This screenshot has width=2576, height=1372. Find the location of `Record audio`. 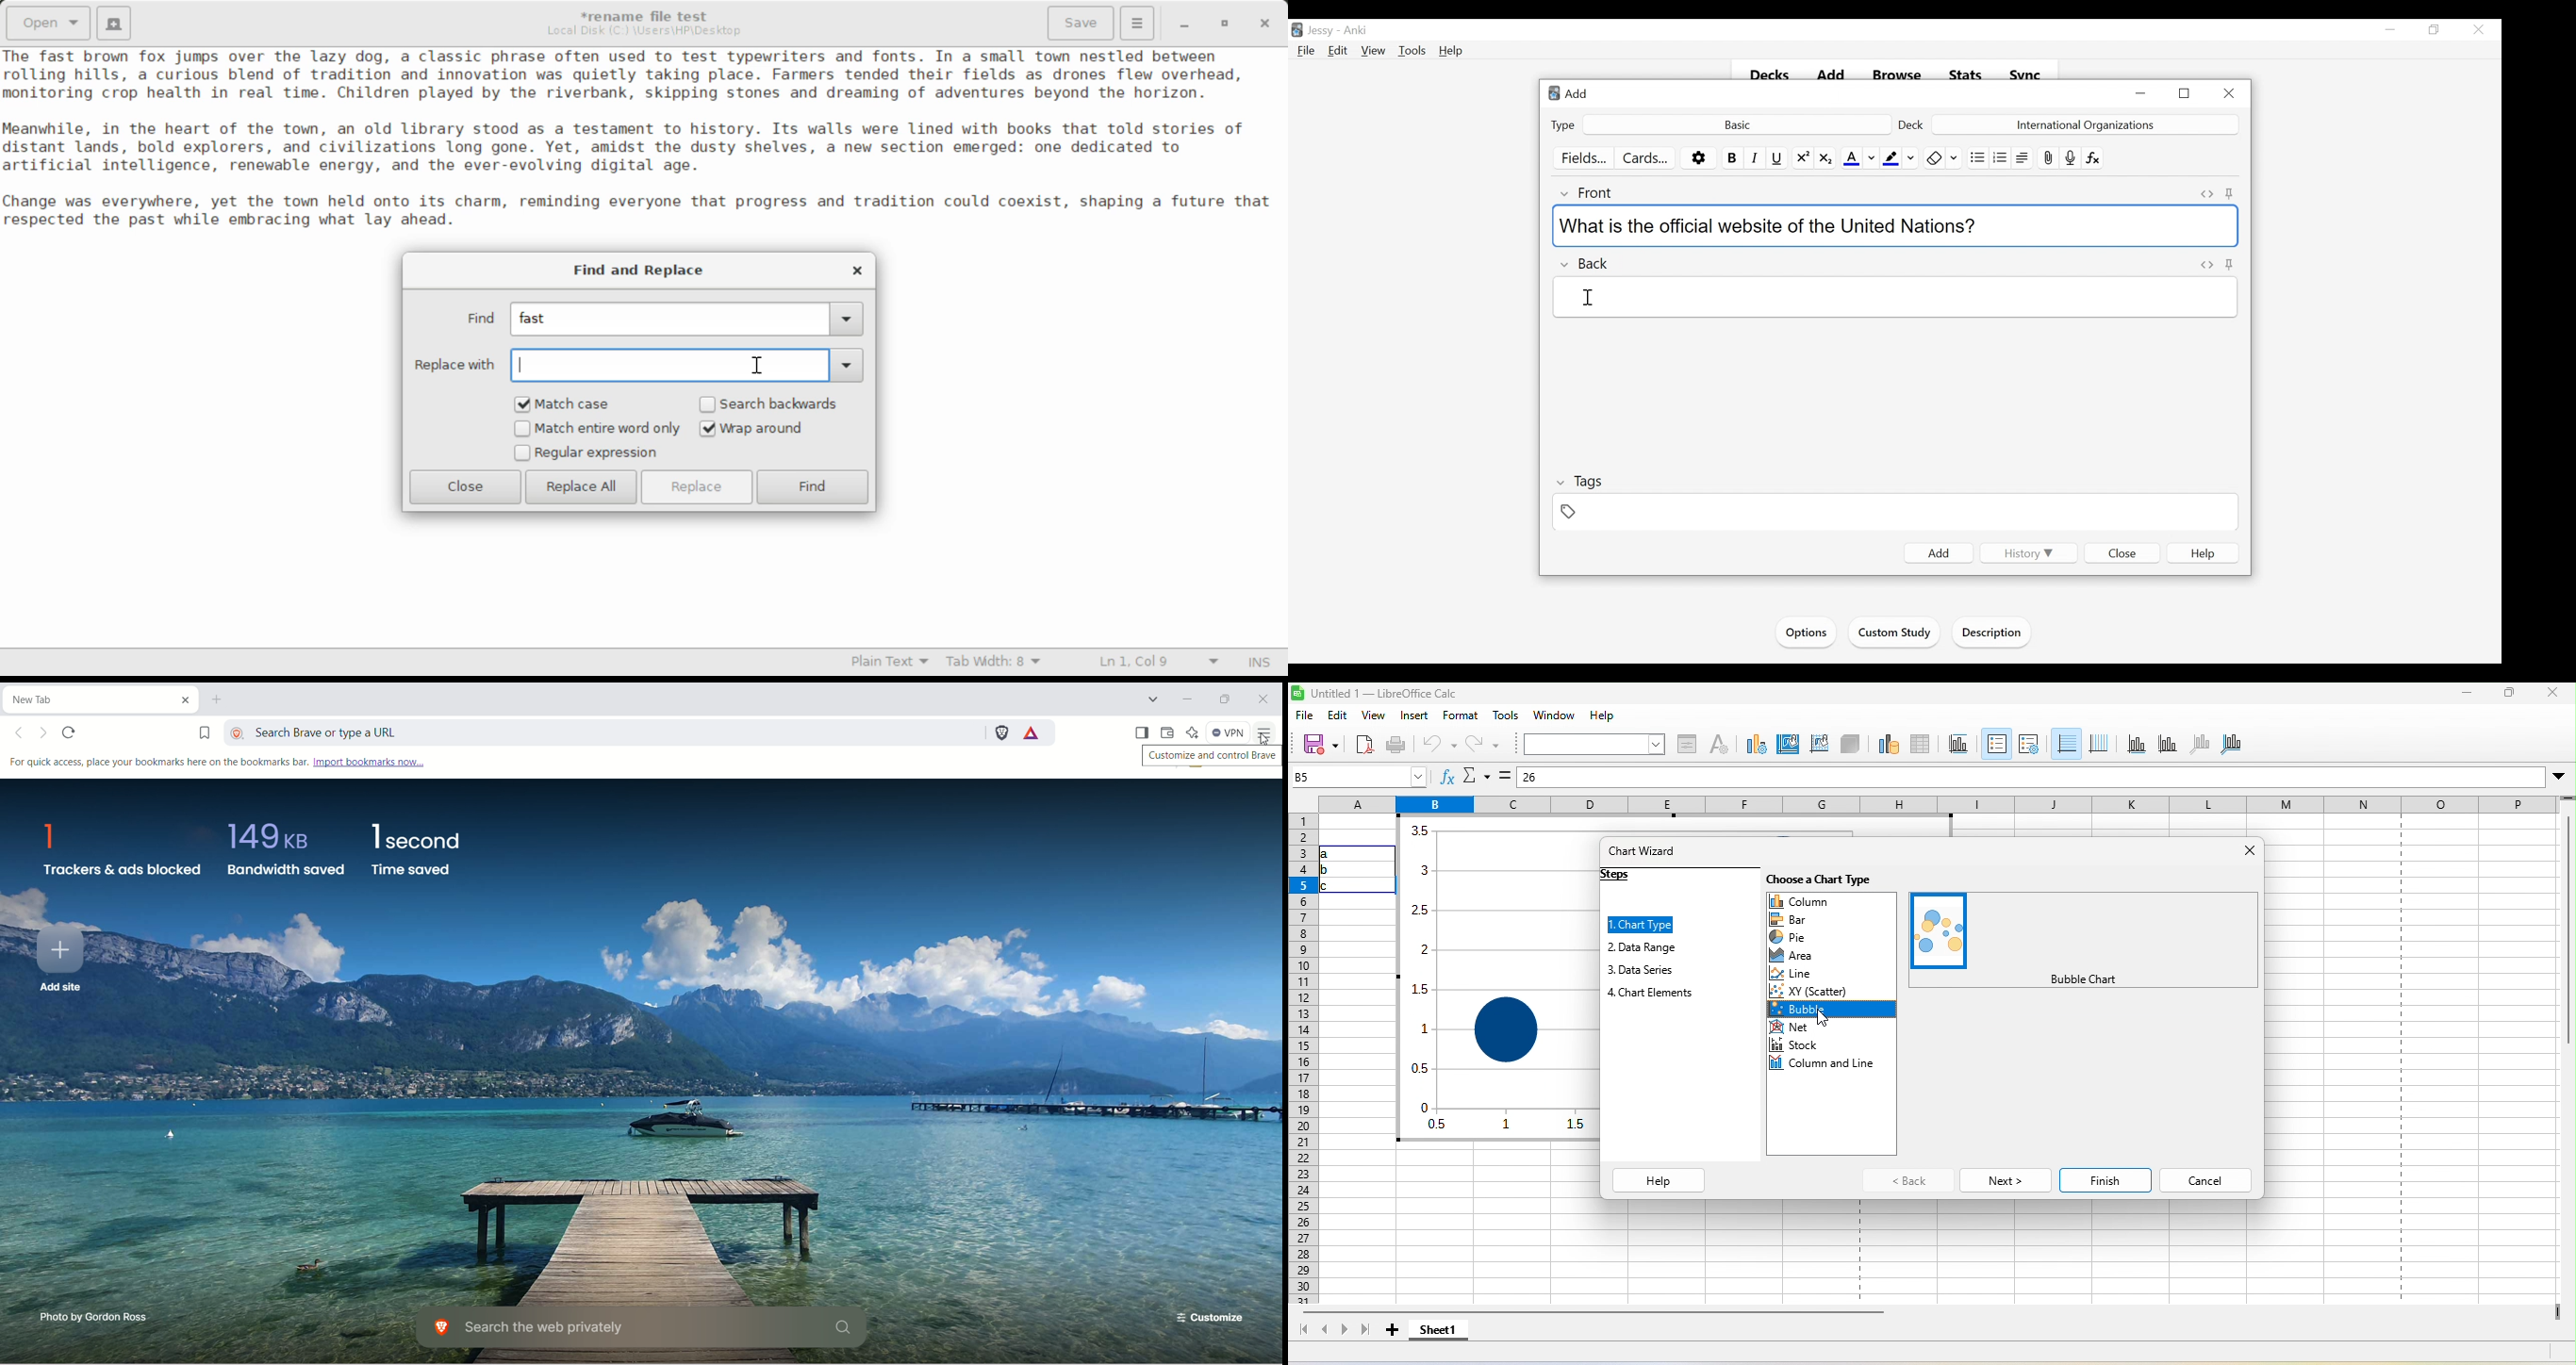

Record audio is located at coordinates (2070, 158).